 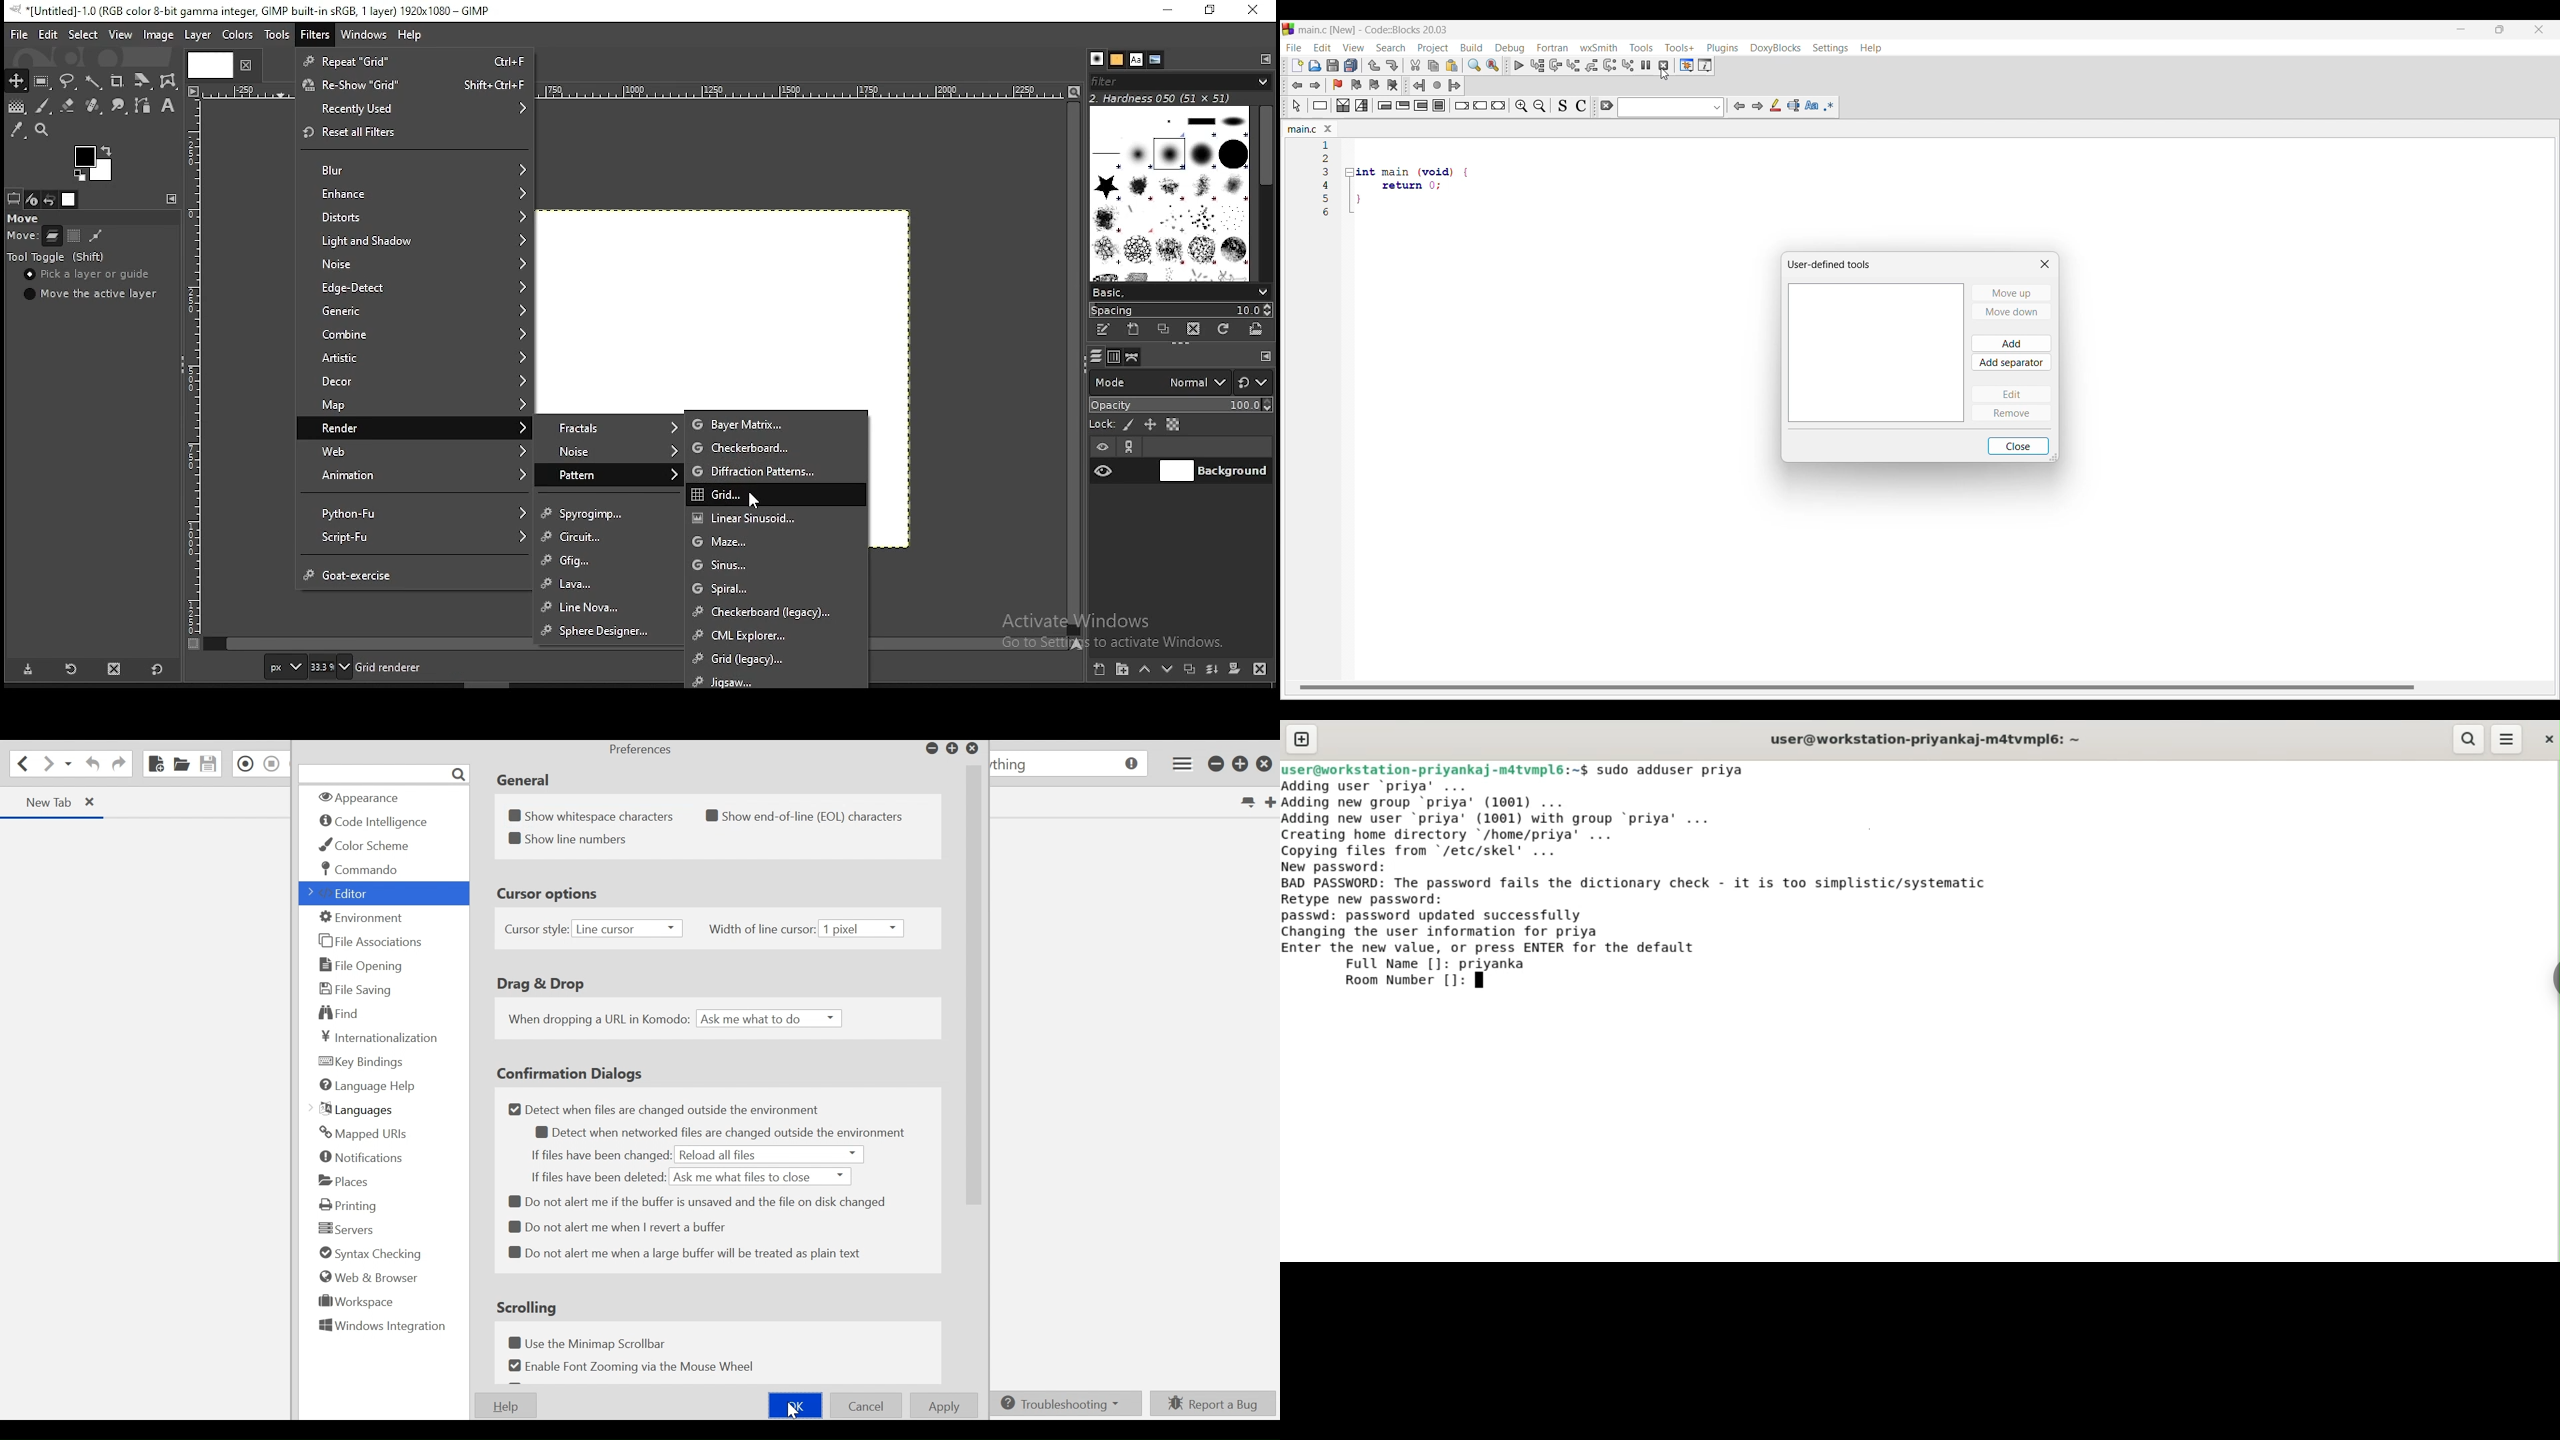 I want to click on goat exercise, so click(x=418, y=574).